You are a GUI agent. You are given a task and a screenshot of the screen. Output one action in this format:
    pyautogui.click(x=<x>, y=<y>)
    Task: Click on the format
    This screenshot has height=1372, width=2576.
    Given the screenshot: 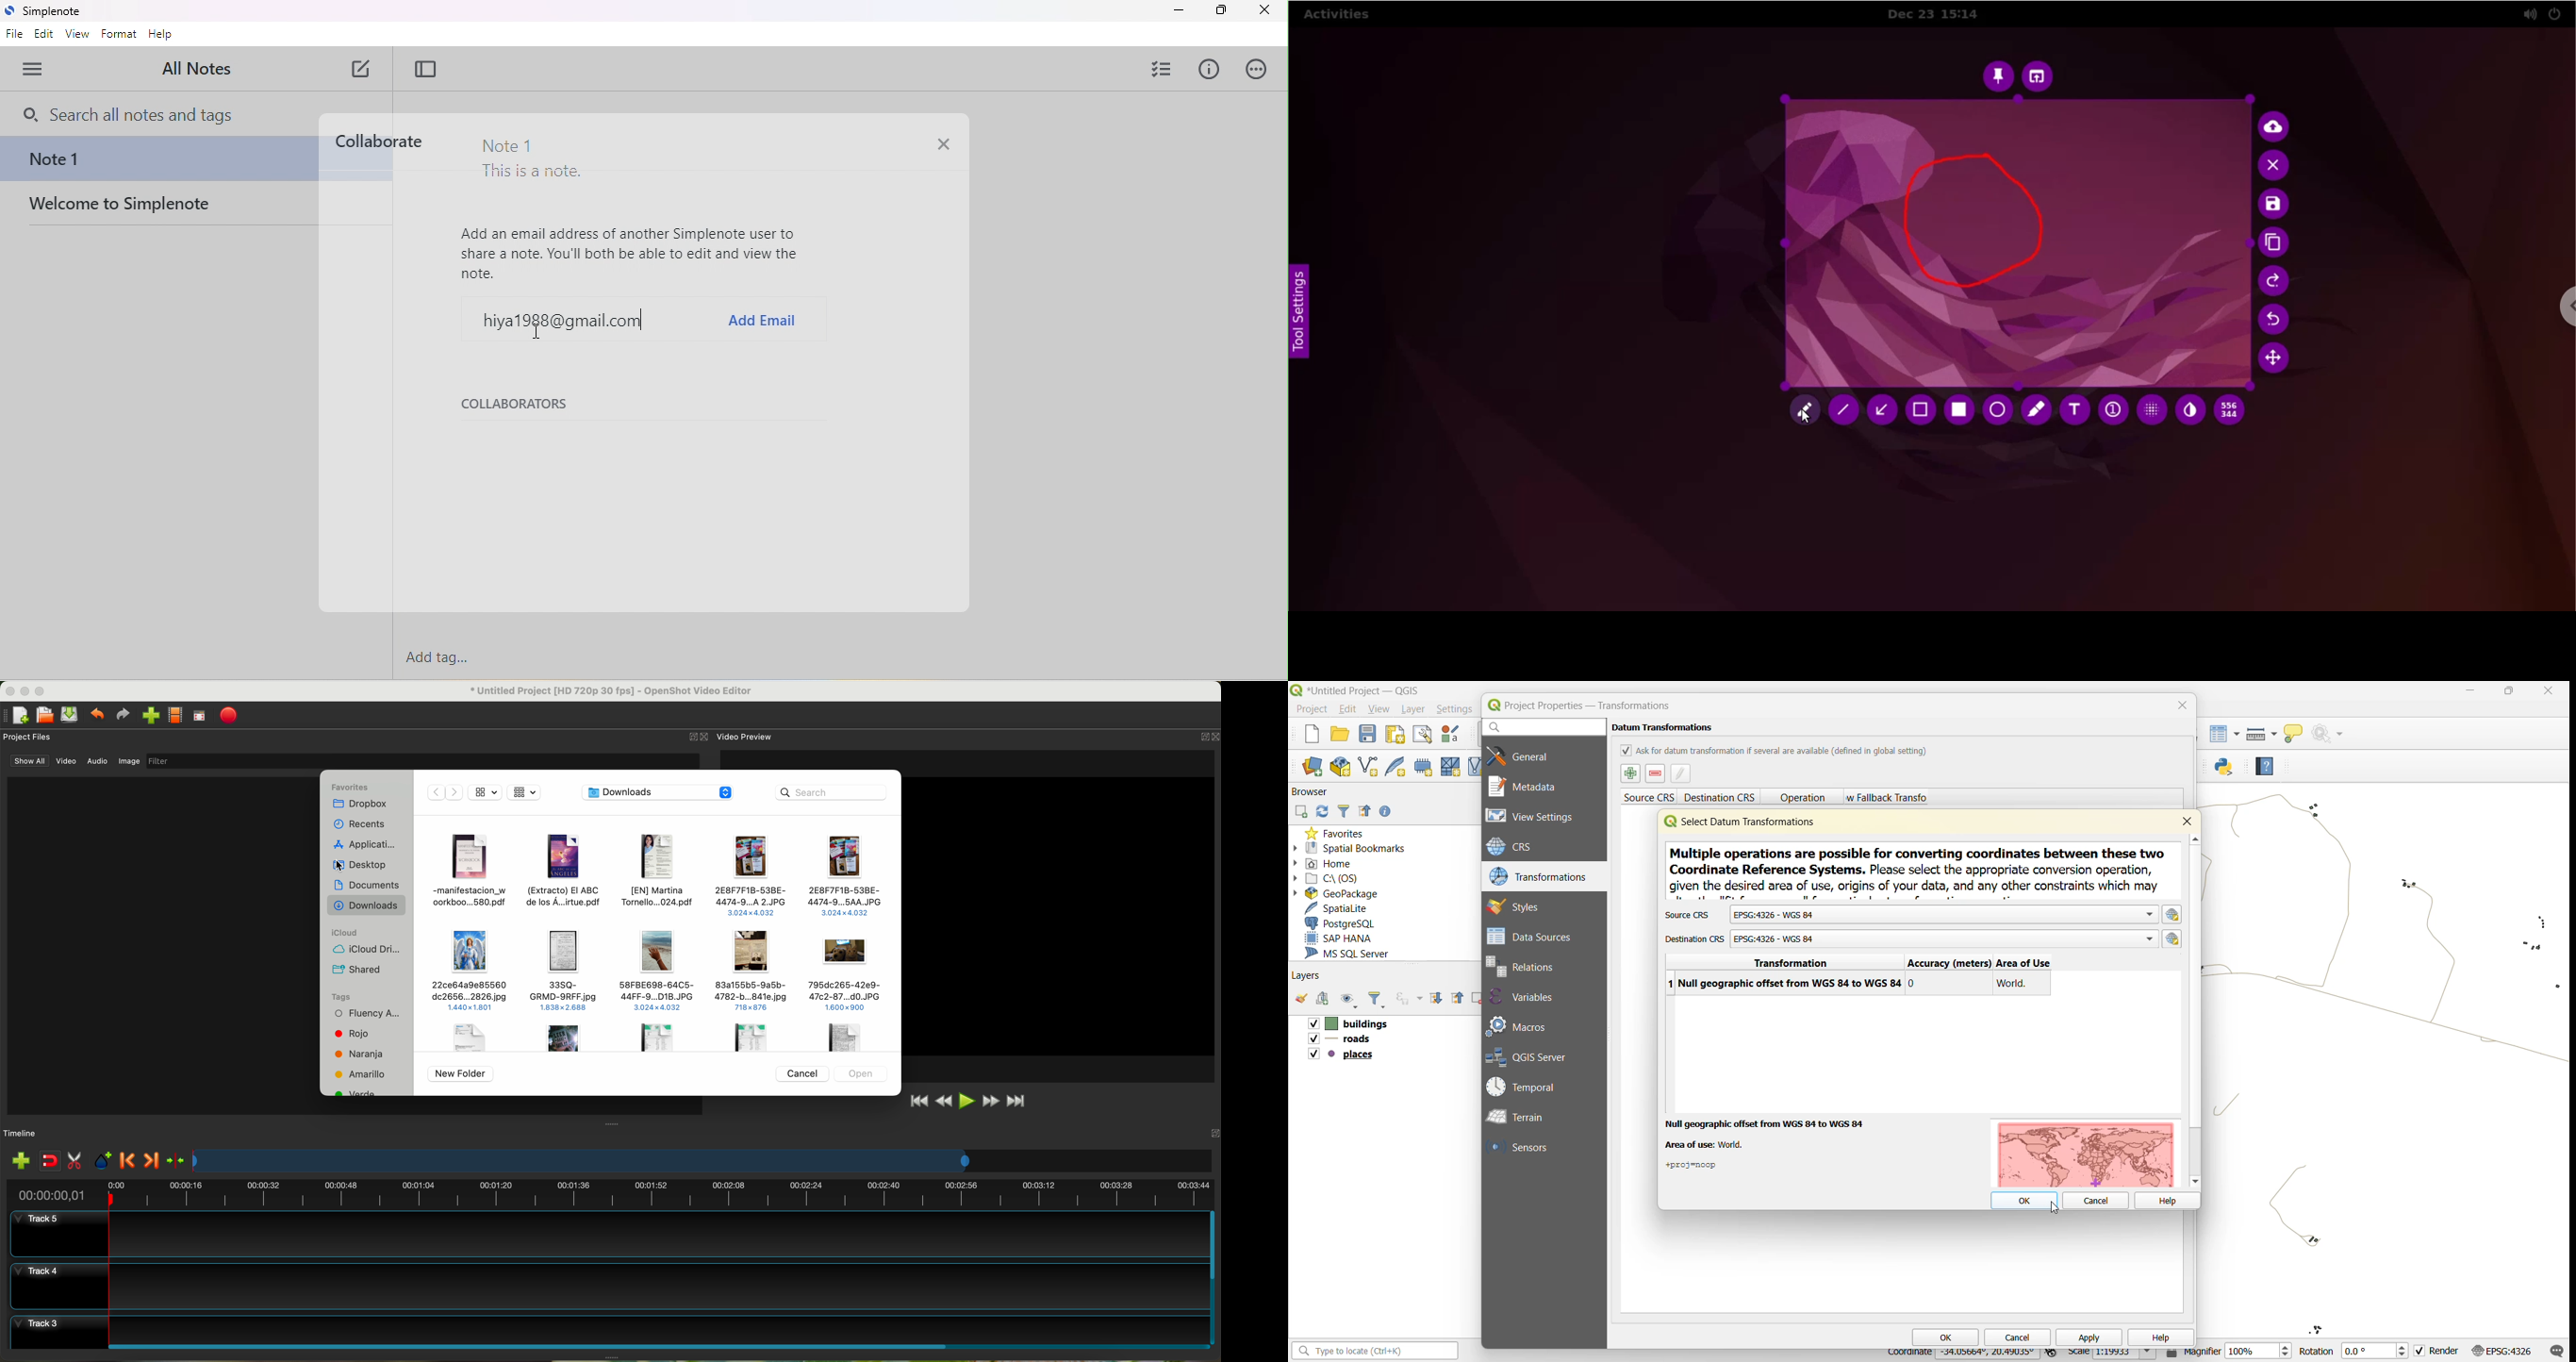 What is the action you would take?
    pyautogui.click(x=119, y=34)
    